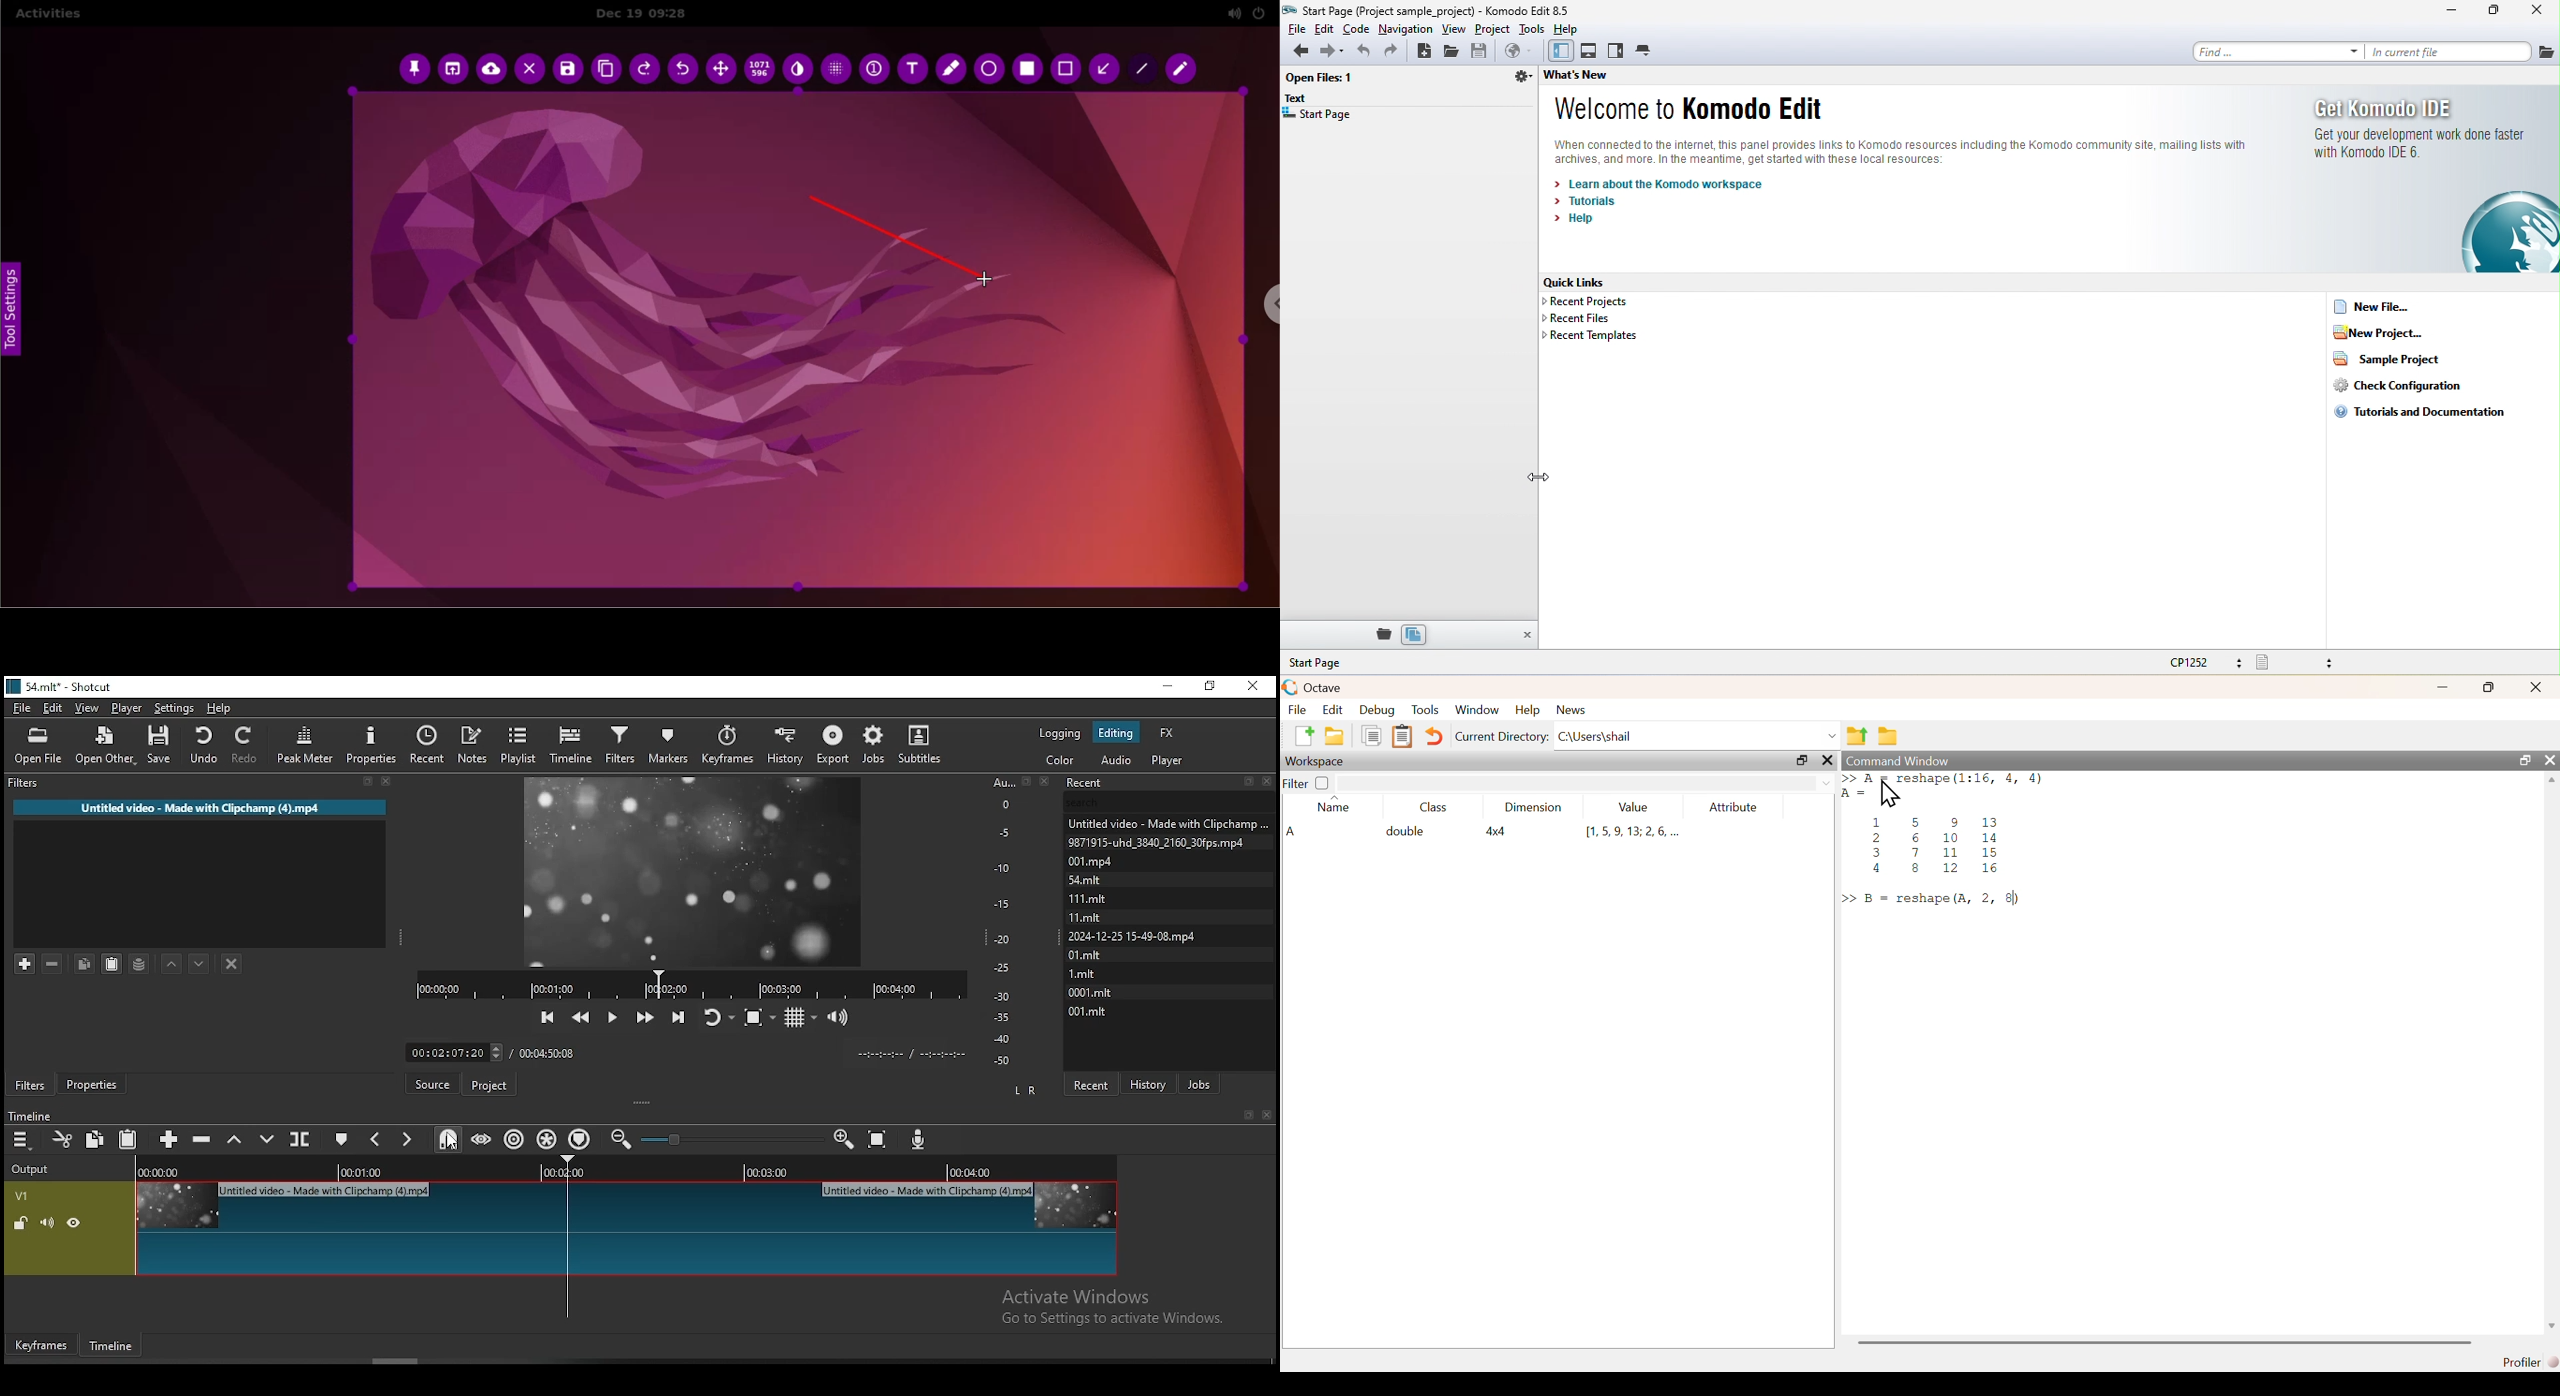 Image resolution: width=2576 pixels, height=1400 pixels. I want to click on V!, so click(19, 1194).